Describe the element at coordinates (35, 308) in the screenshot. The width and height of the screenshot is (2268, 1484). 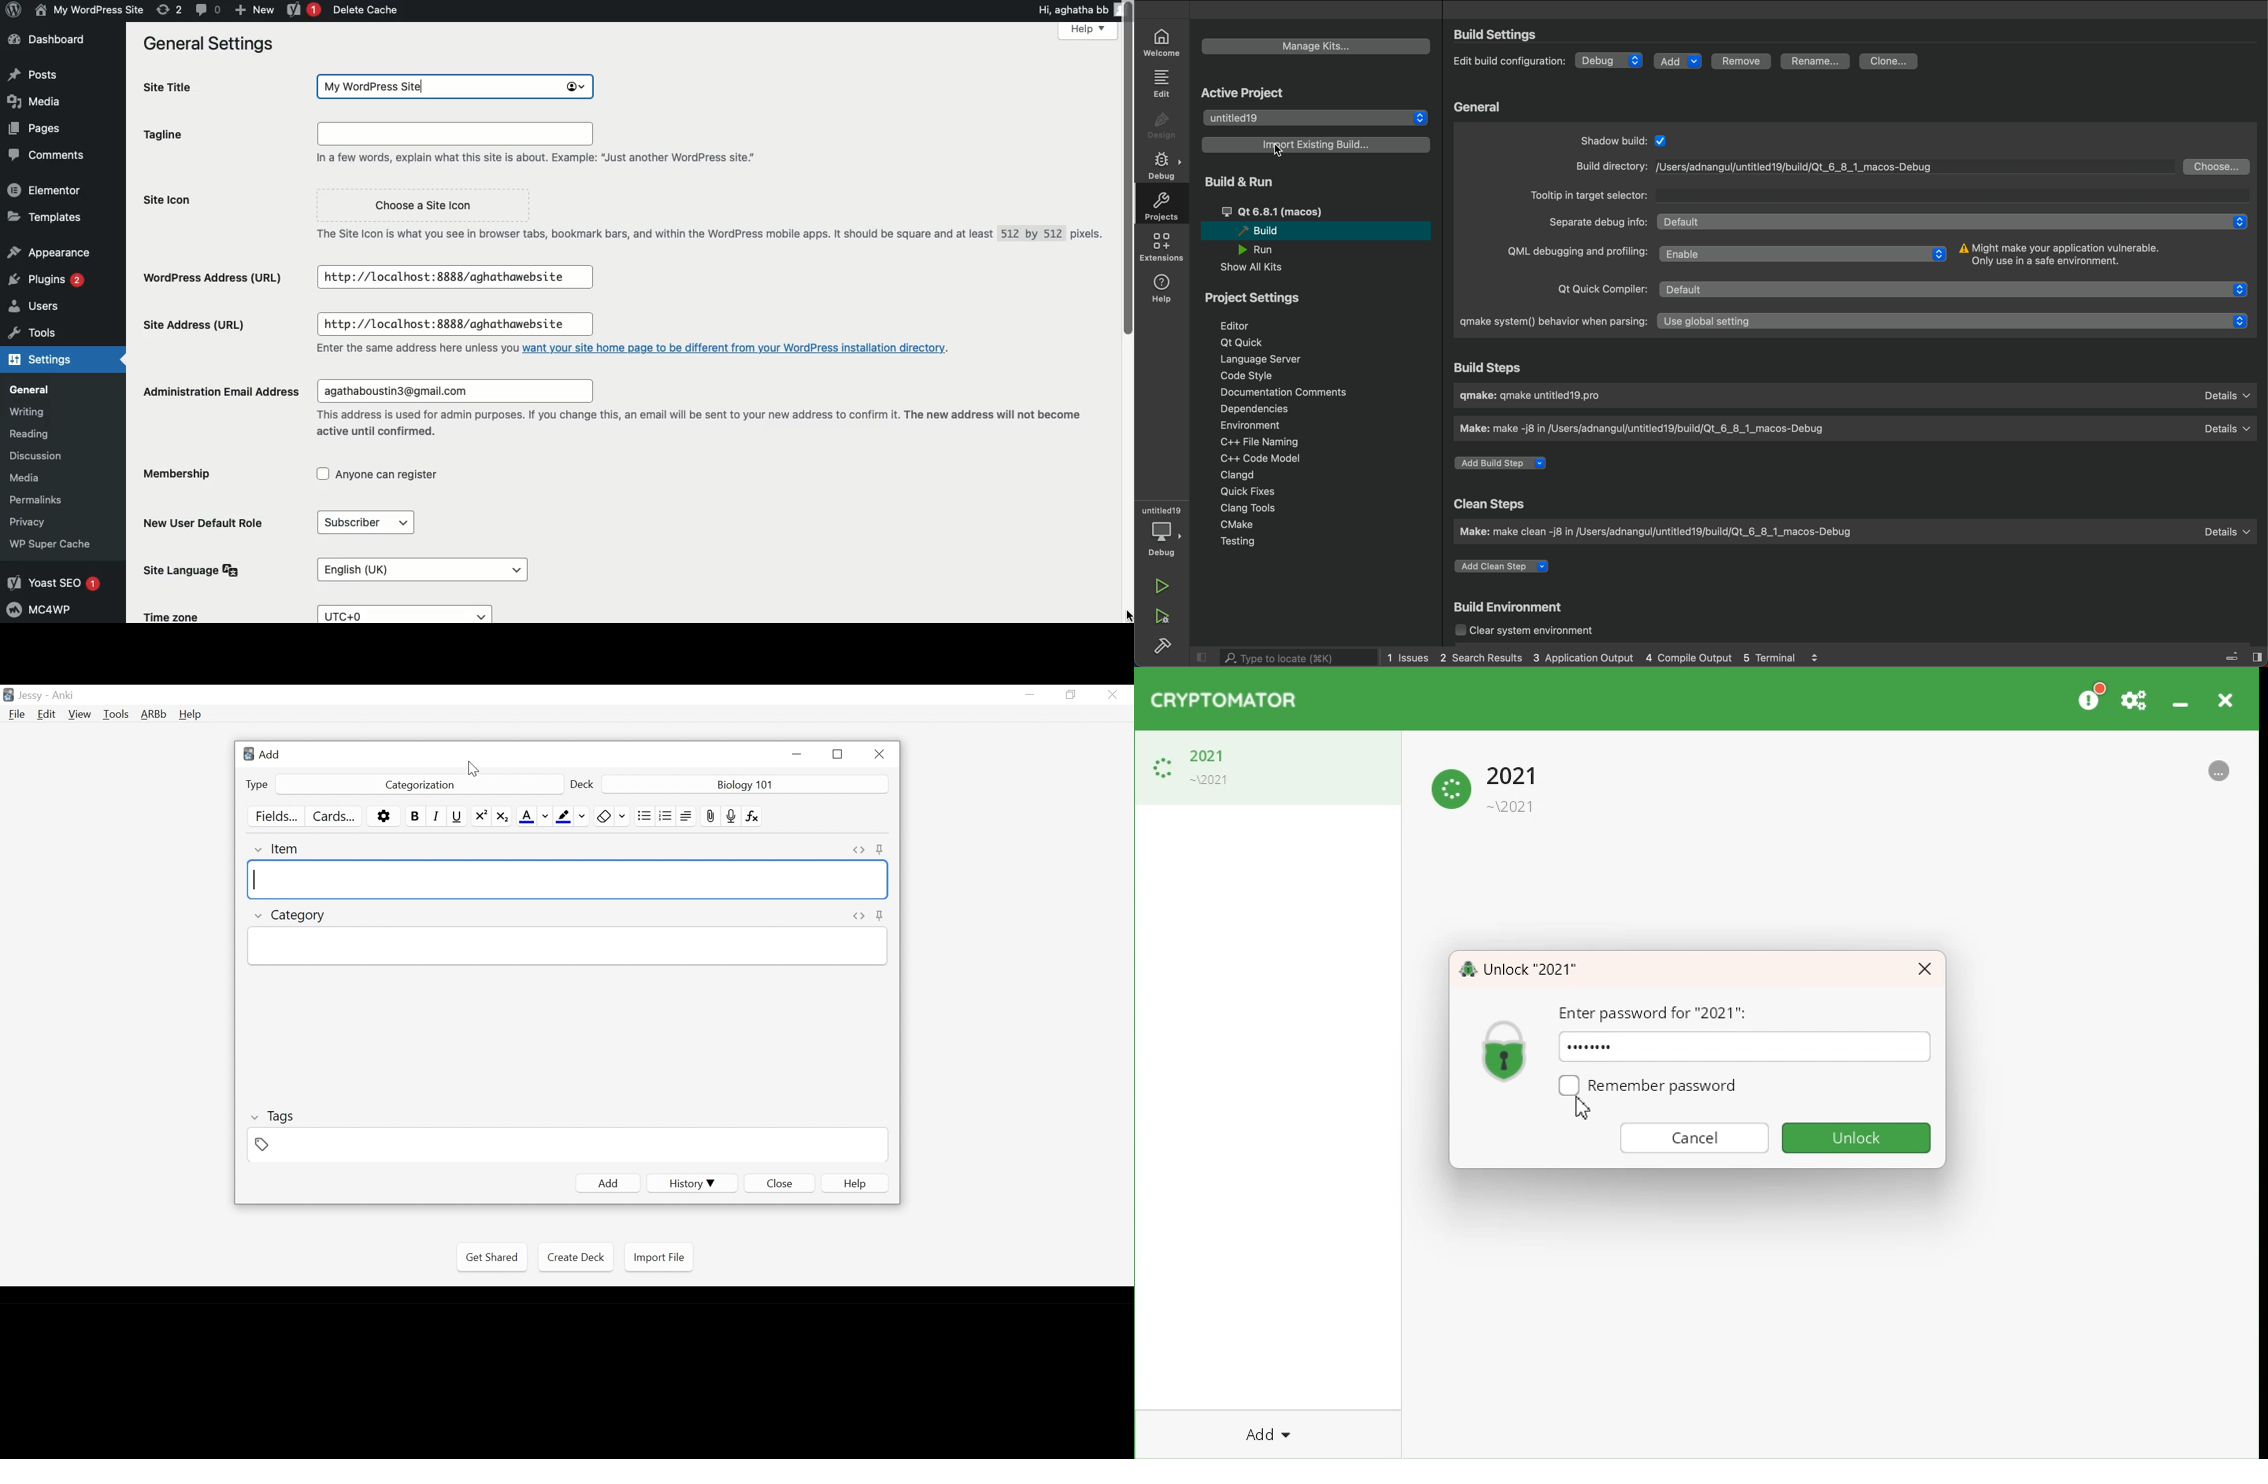
I see `Users` at that location.